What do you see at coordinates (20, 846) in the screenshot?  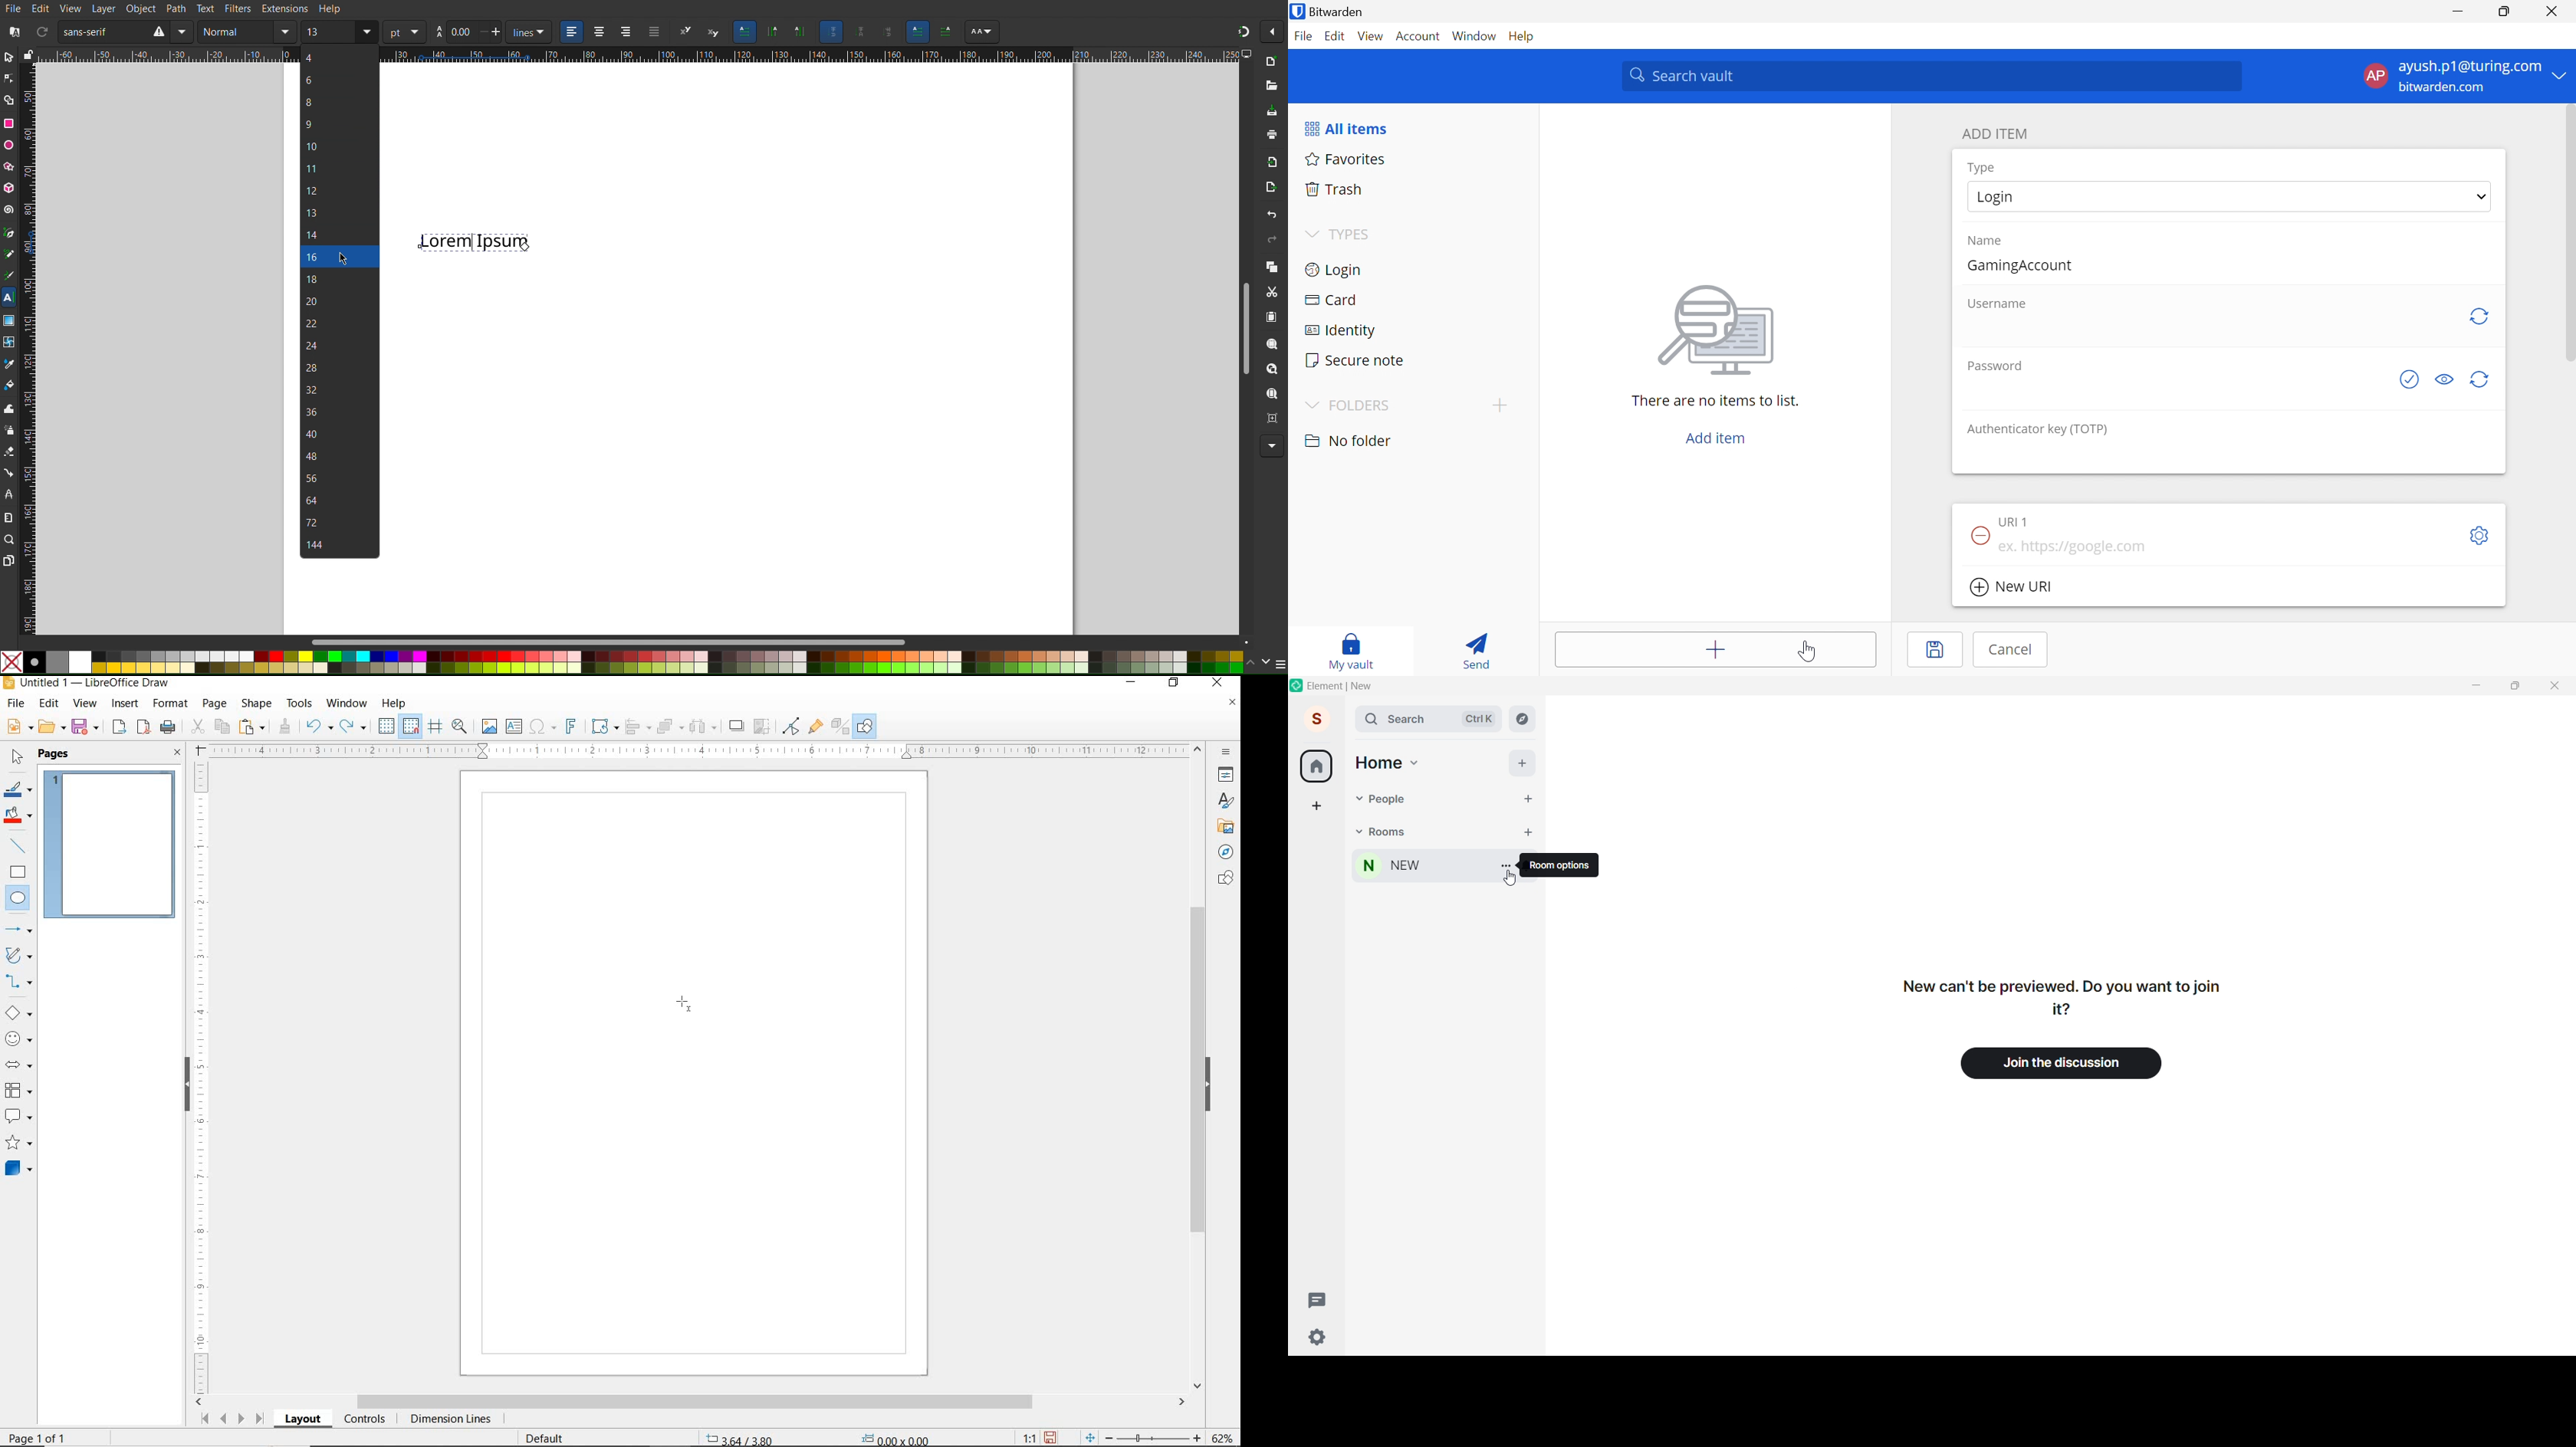 I see `INSERT LINE` at bounding box center [20, 846].